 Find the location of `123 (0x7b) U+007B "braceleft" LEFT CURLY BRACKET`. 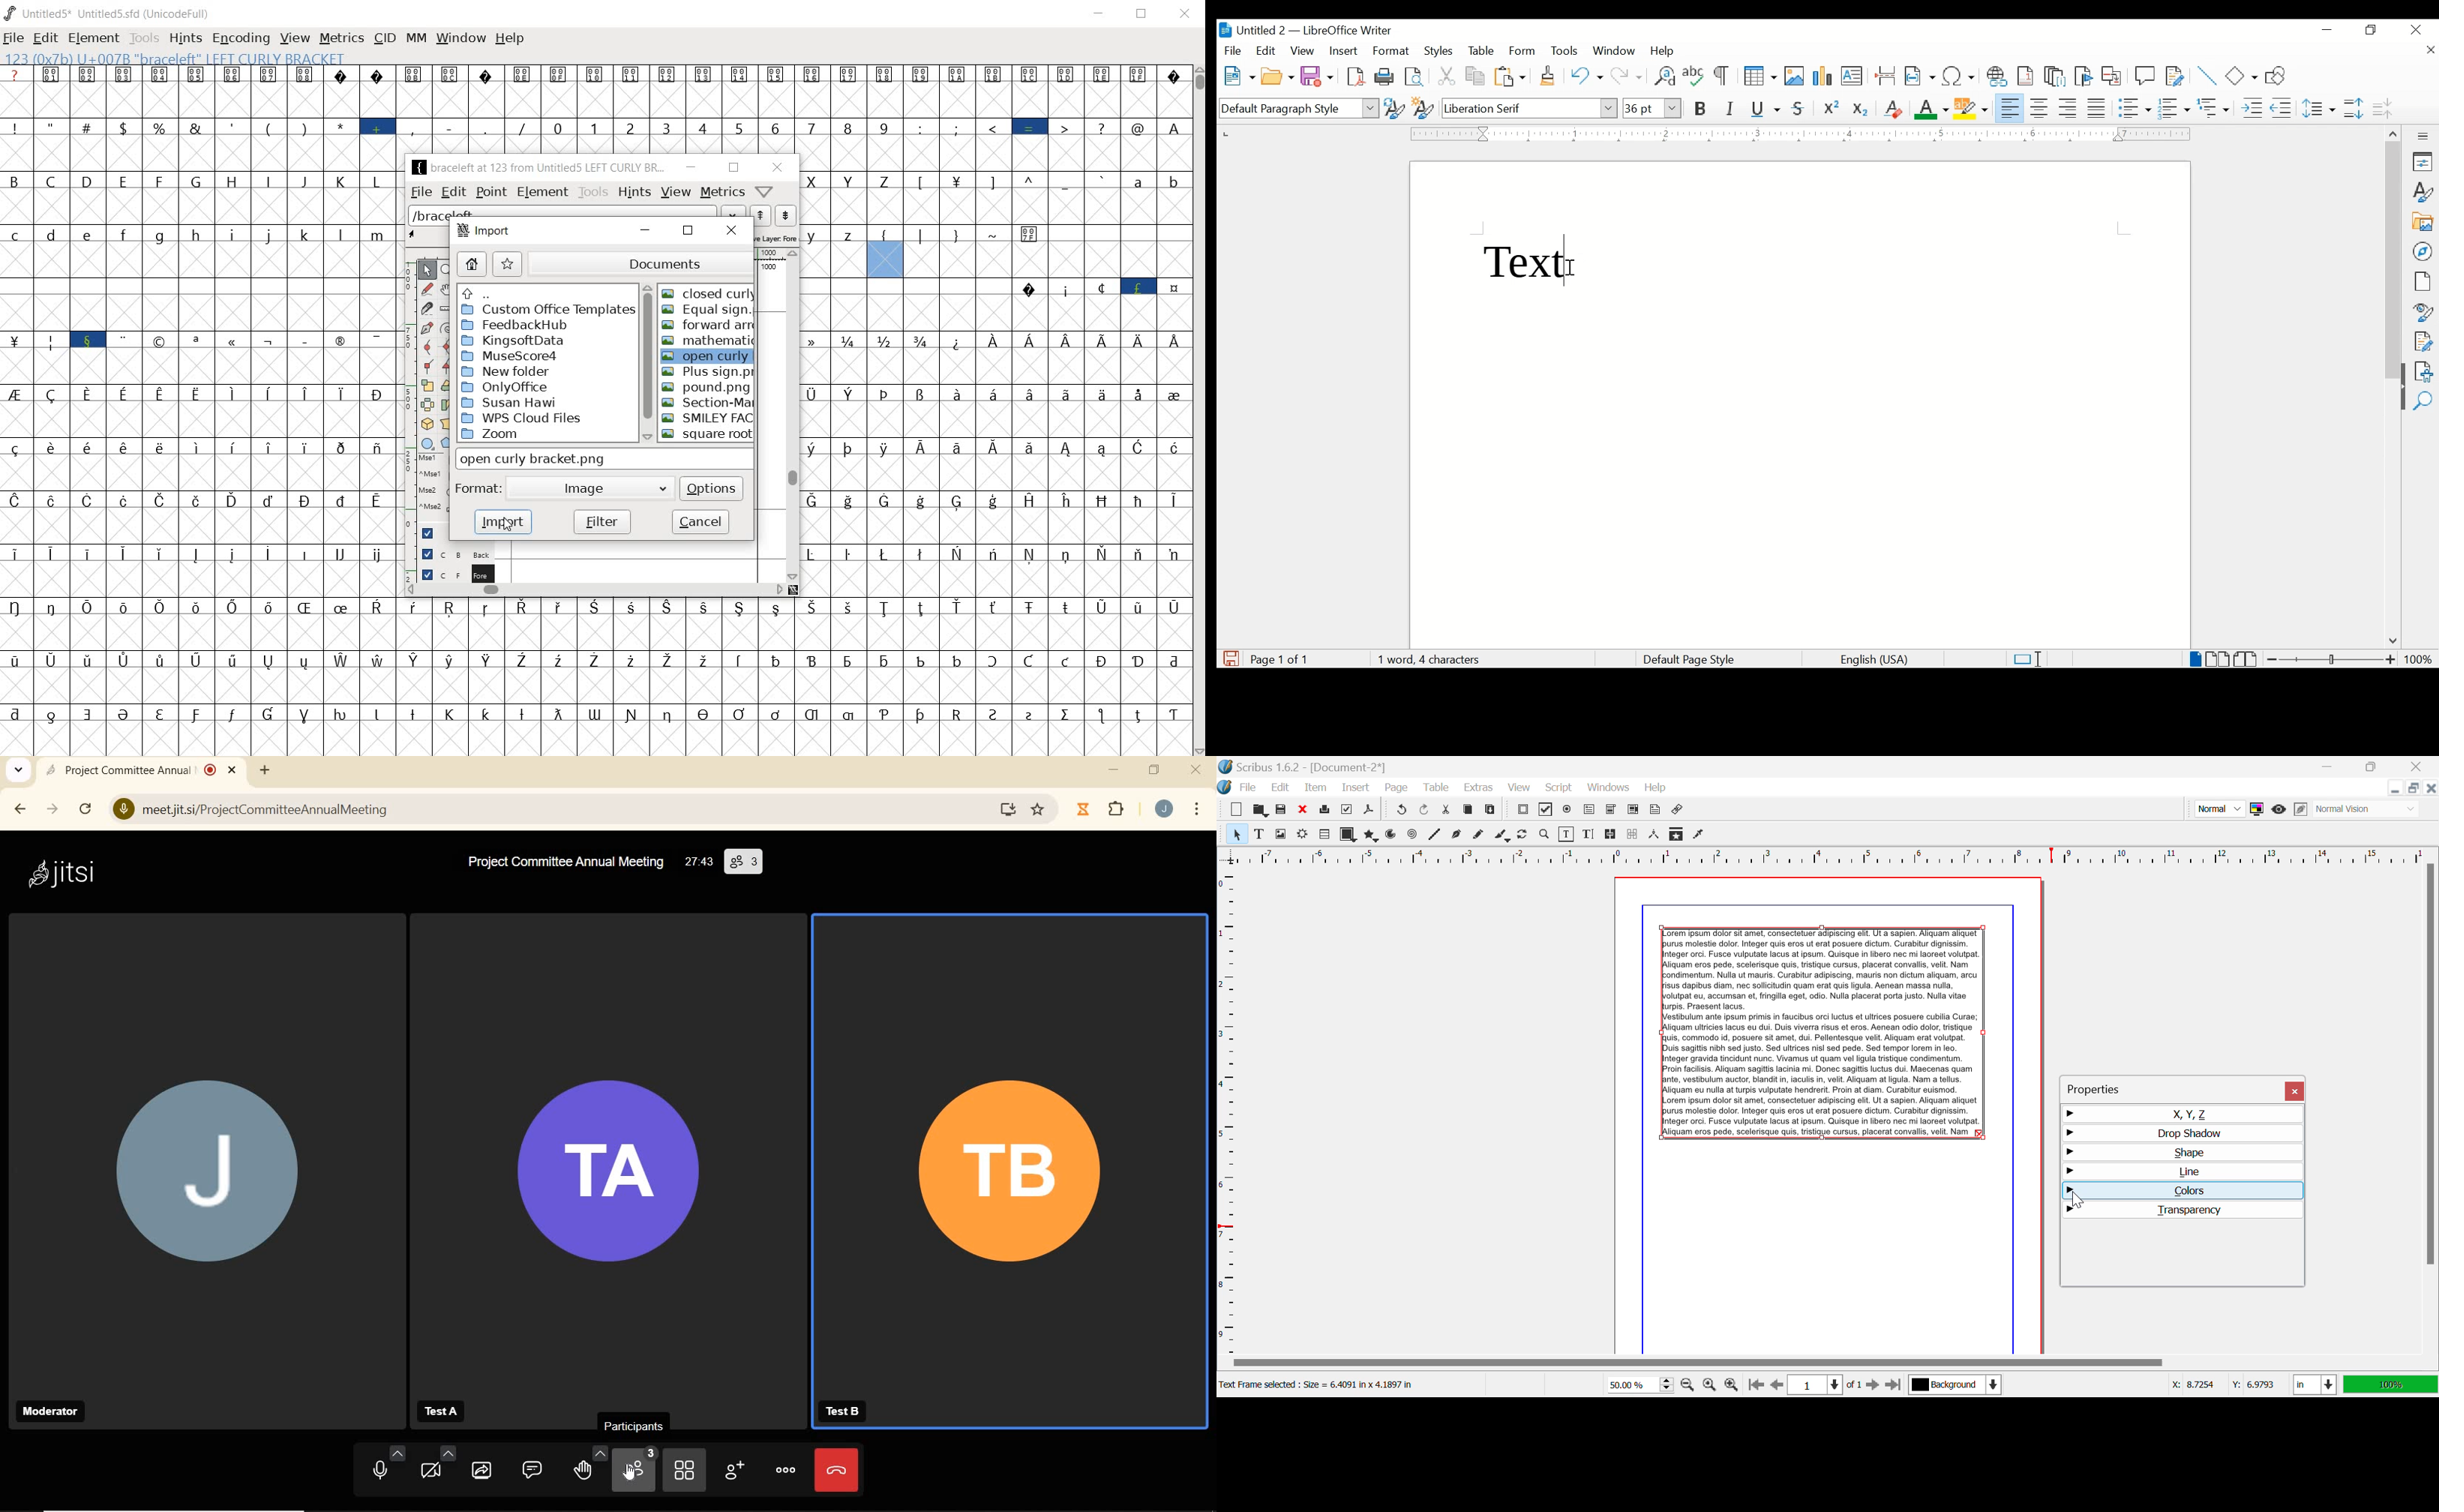

123 (0x7b) U+007B "braceleft" LEFT CURLY BRACKET is located at coordinates (186, 59).